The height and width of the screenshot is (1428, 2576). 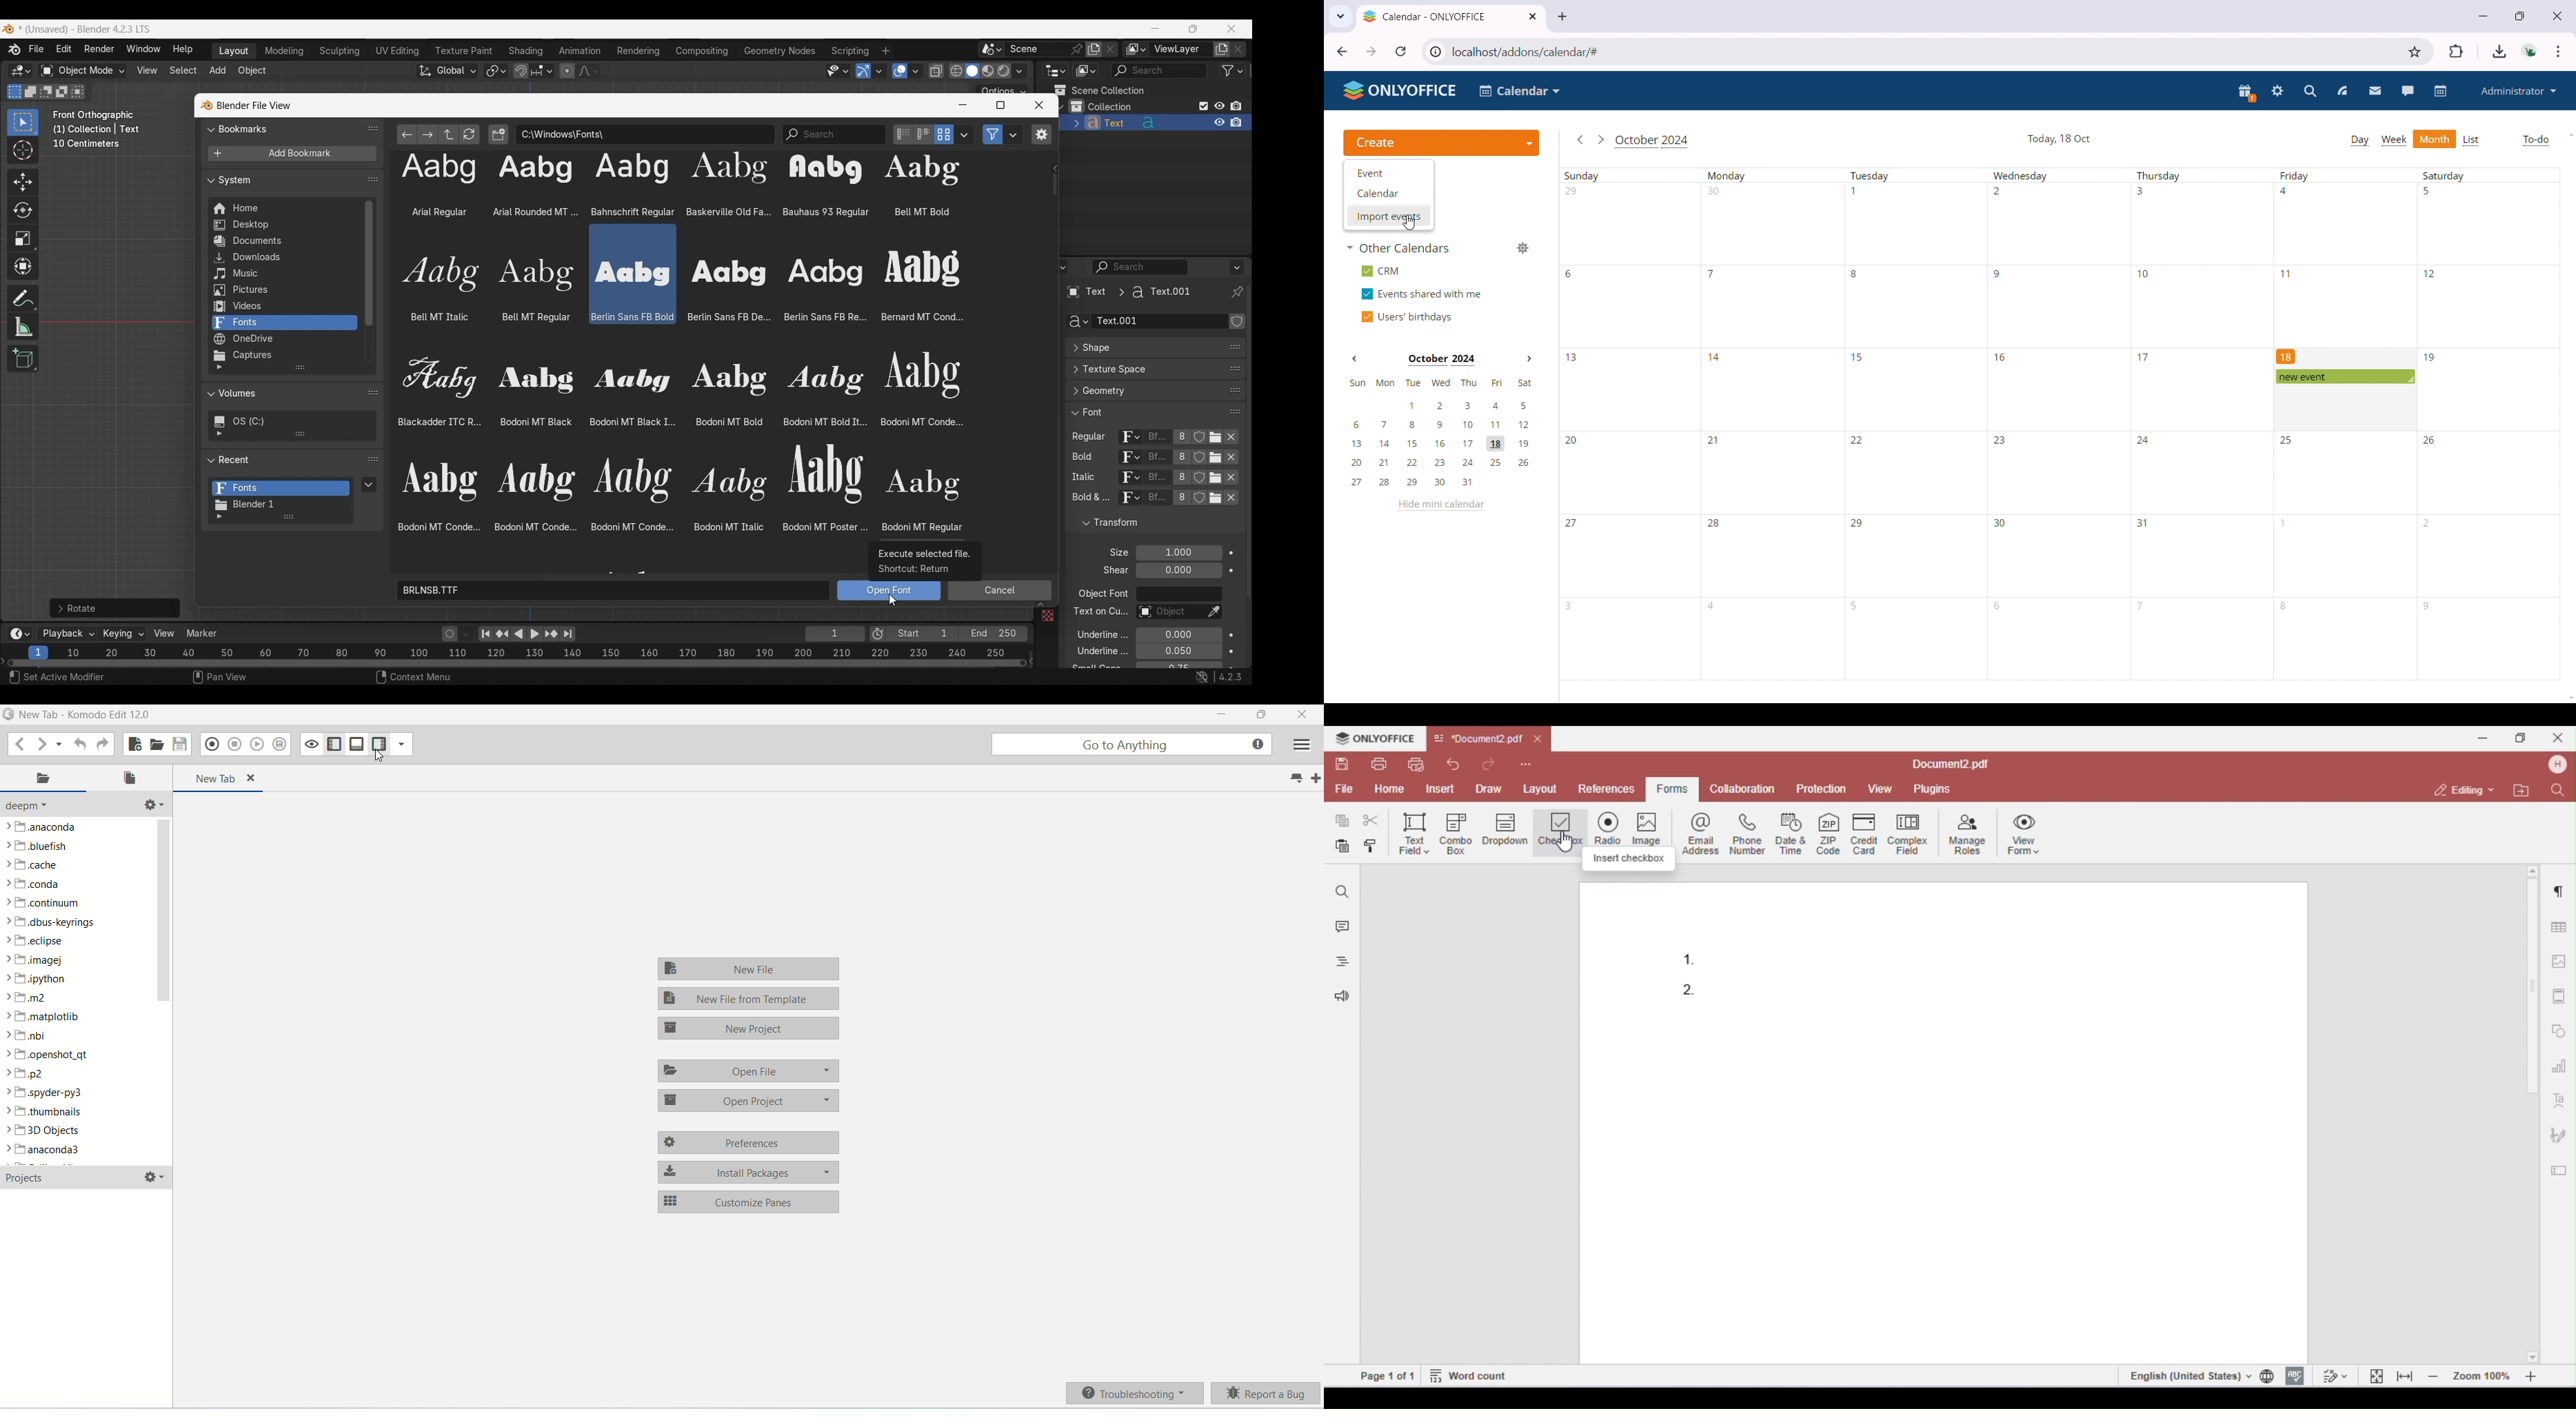 I want to click on play last macro, so click(x=257, y=745).